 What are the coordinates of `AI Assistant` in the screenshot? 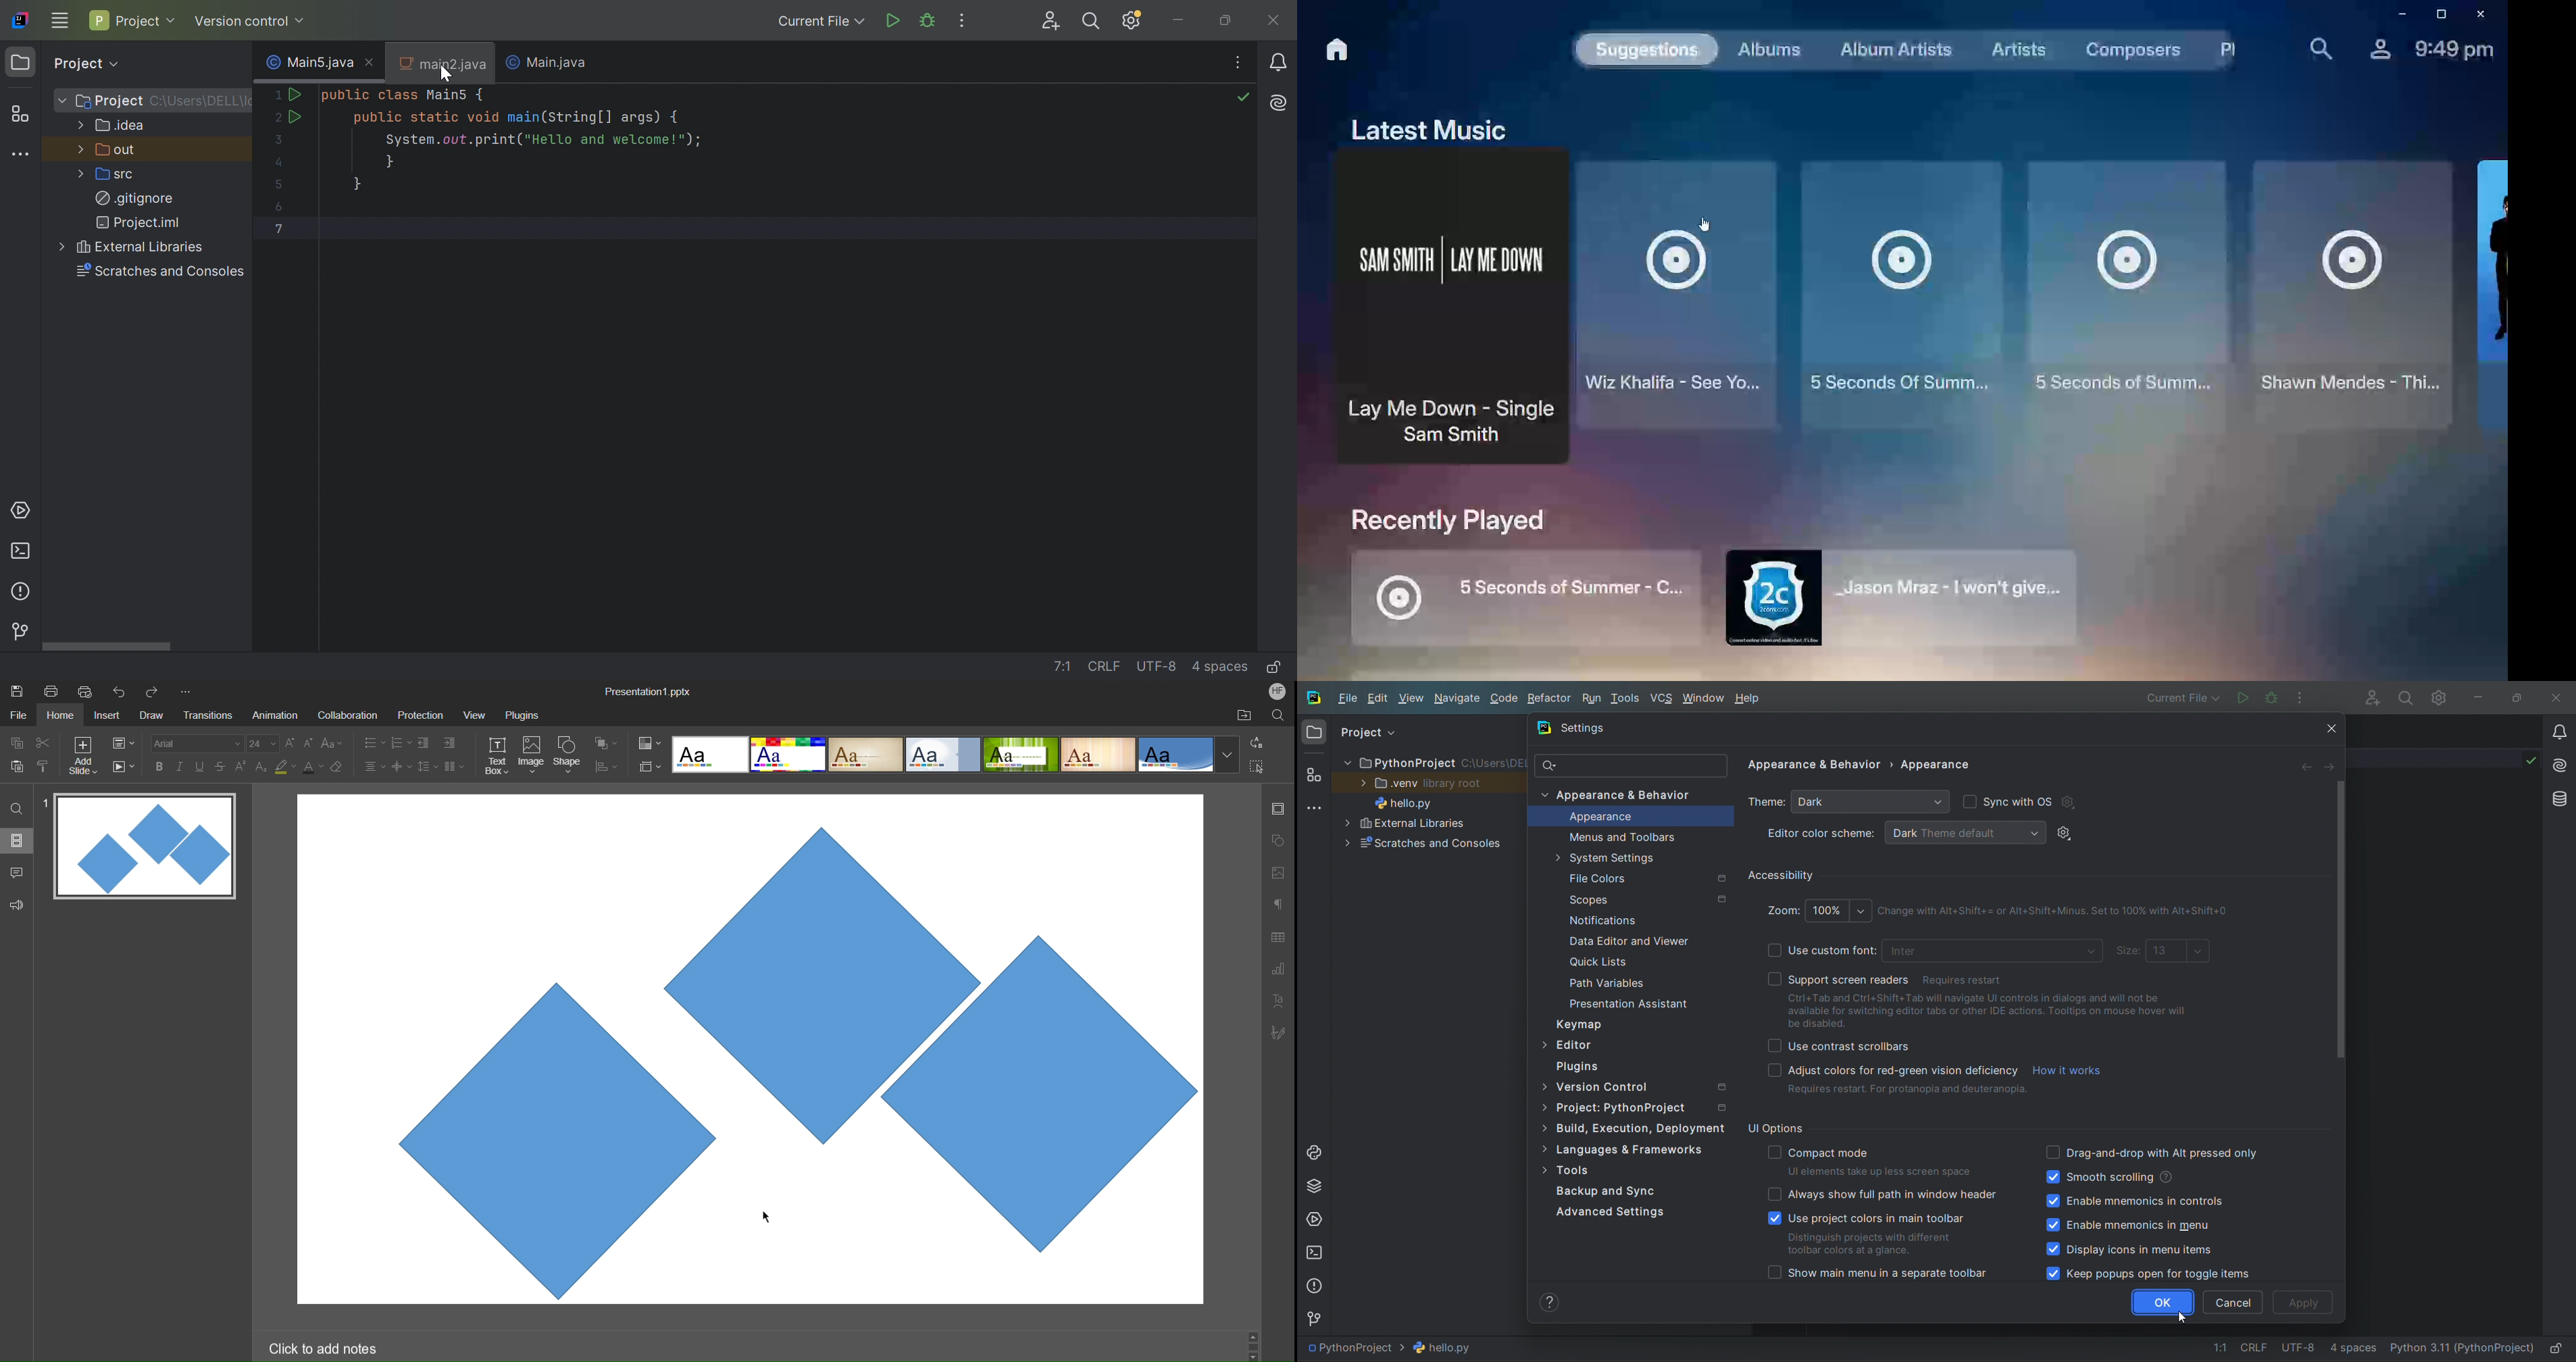 It's located at (1279, 103).